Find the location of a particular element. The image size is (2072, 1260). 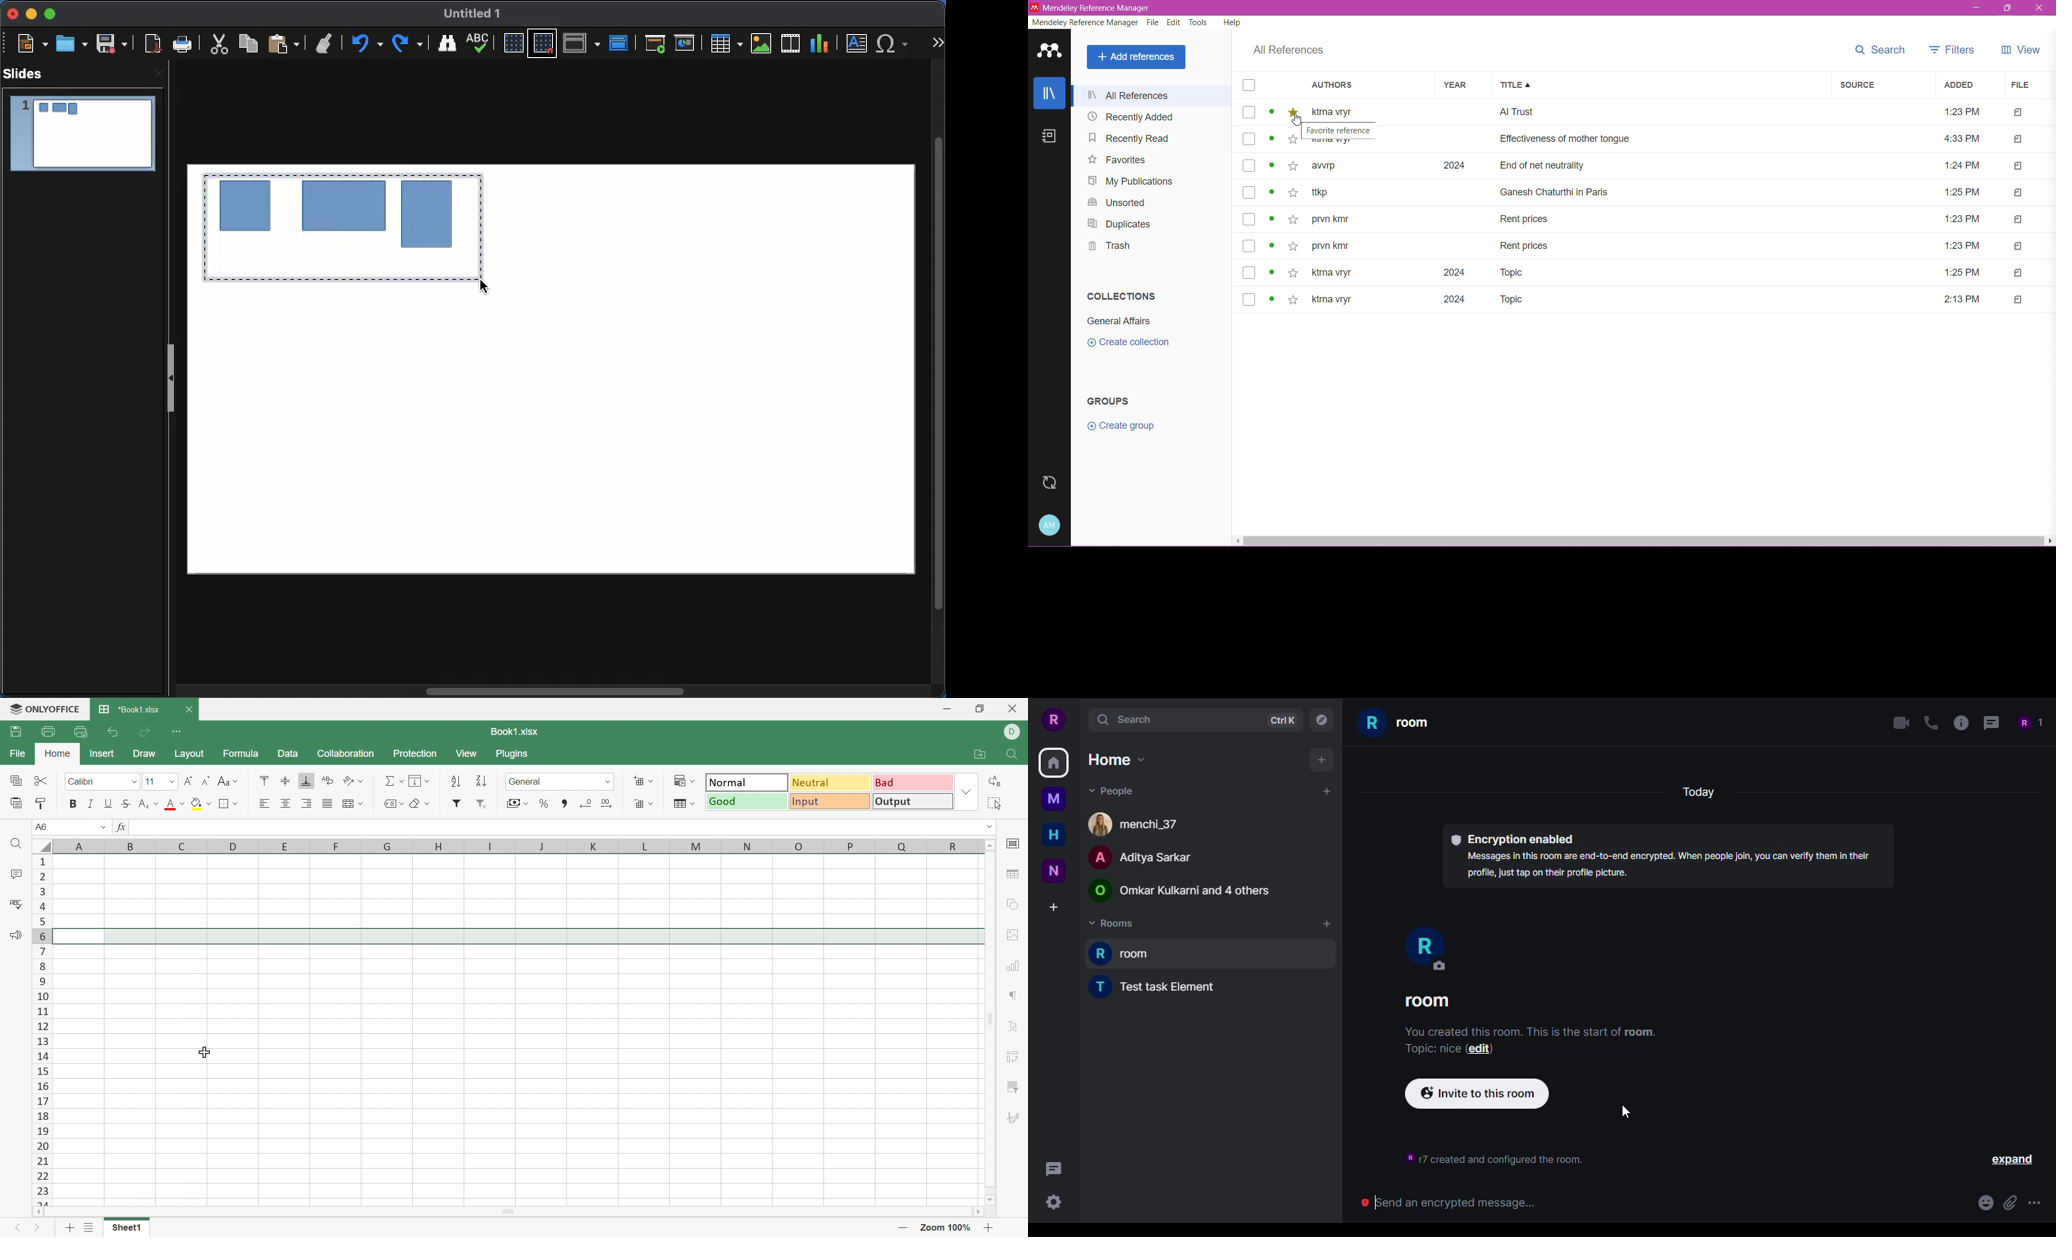

Text box is located at coordinates (858, 43).